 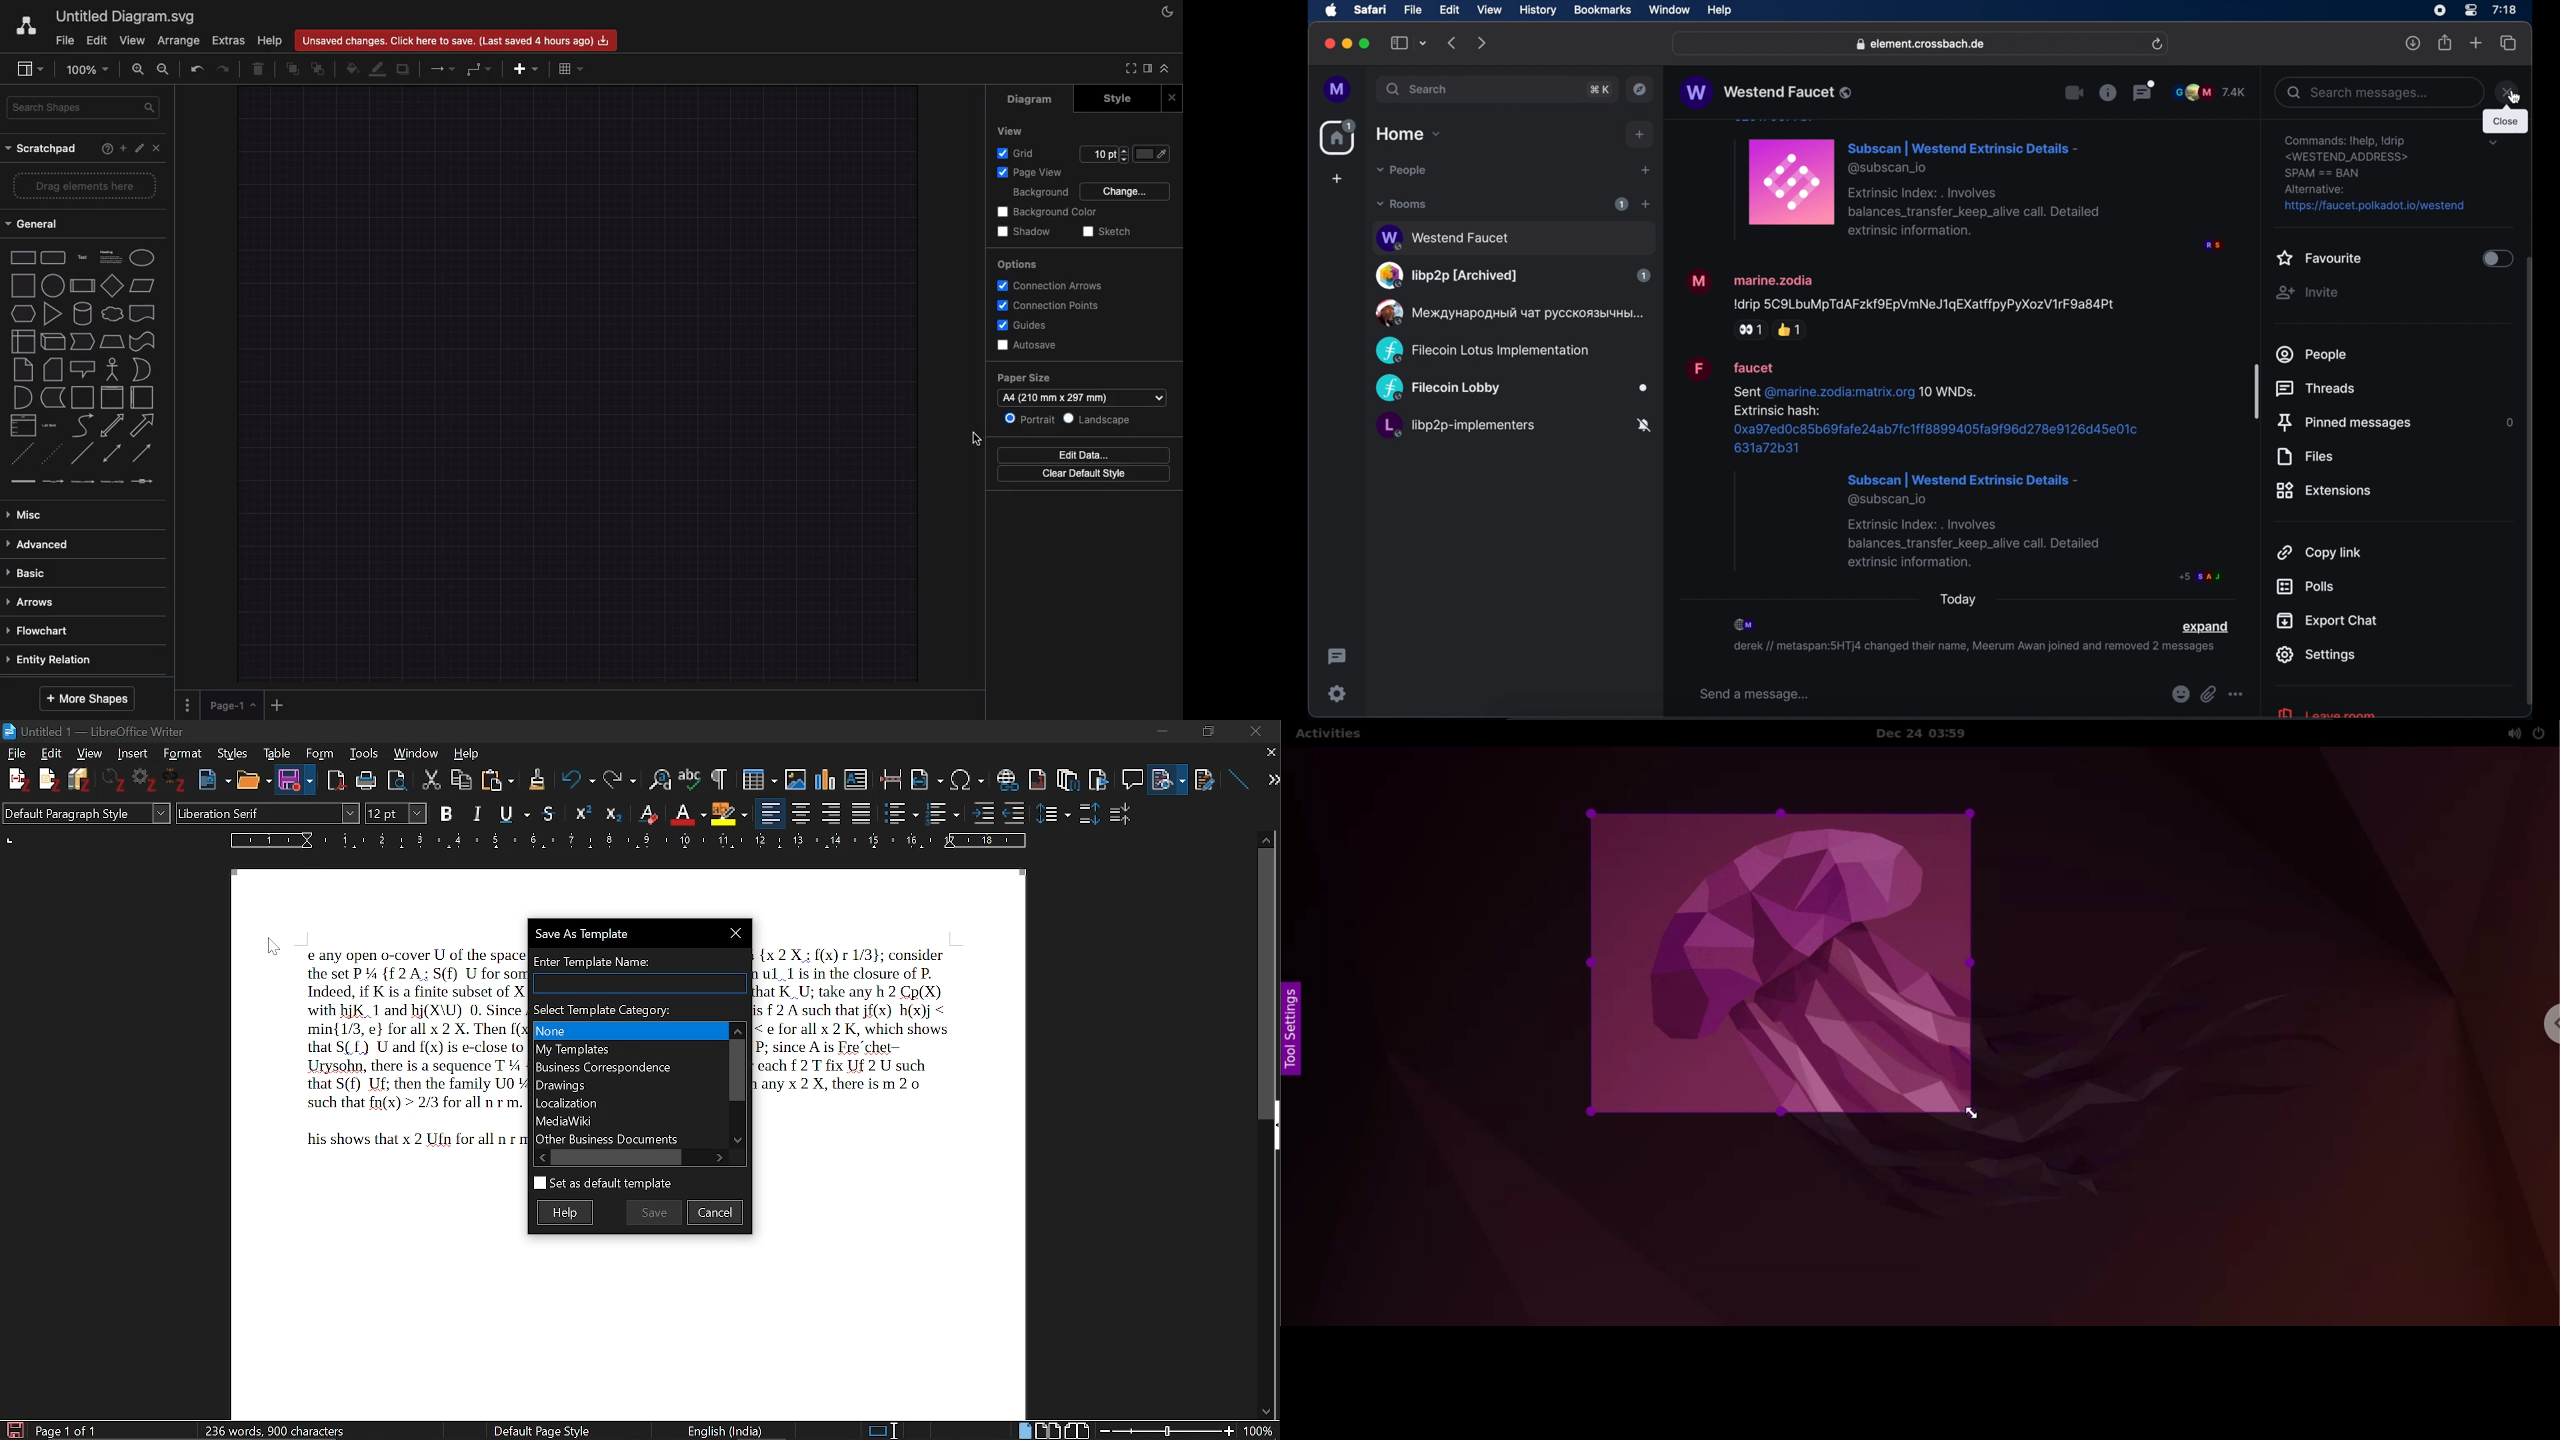 I want to click on Help, so click(x=467, y=752).